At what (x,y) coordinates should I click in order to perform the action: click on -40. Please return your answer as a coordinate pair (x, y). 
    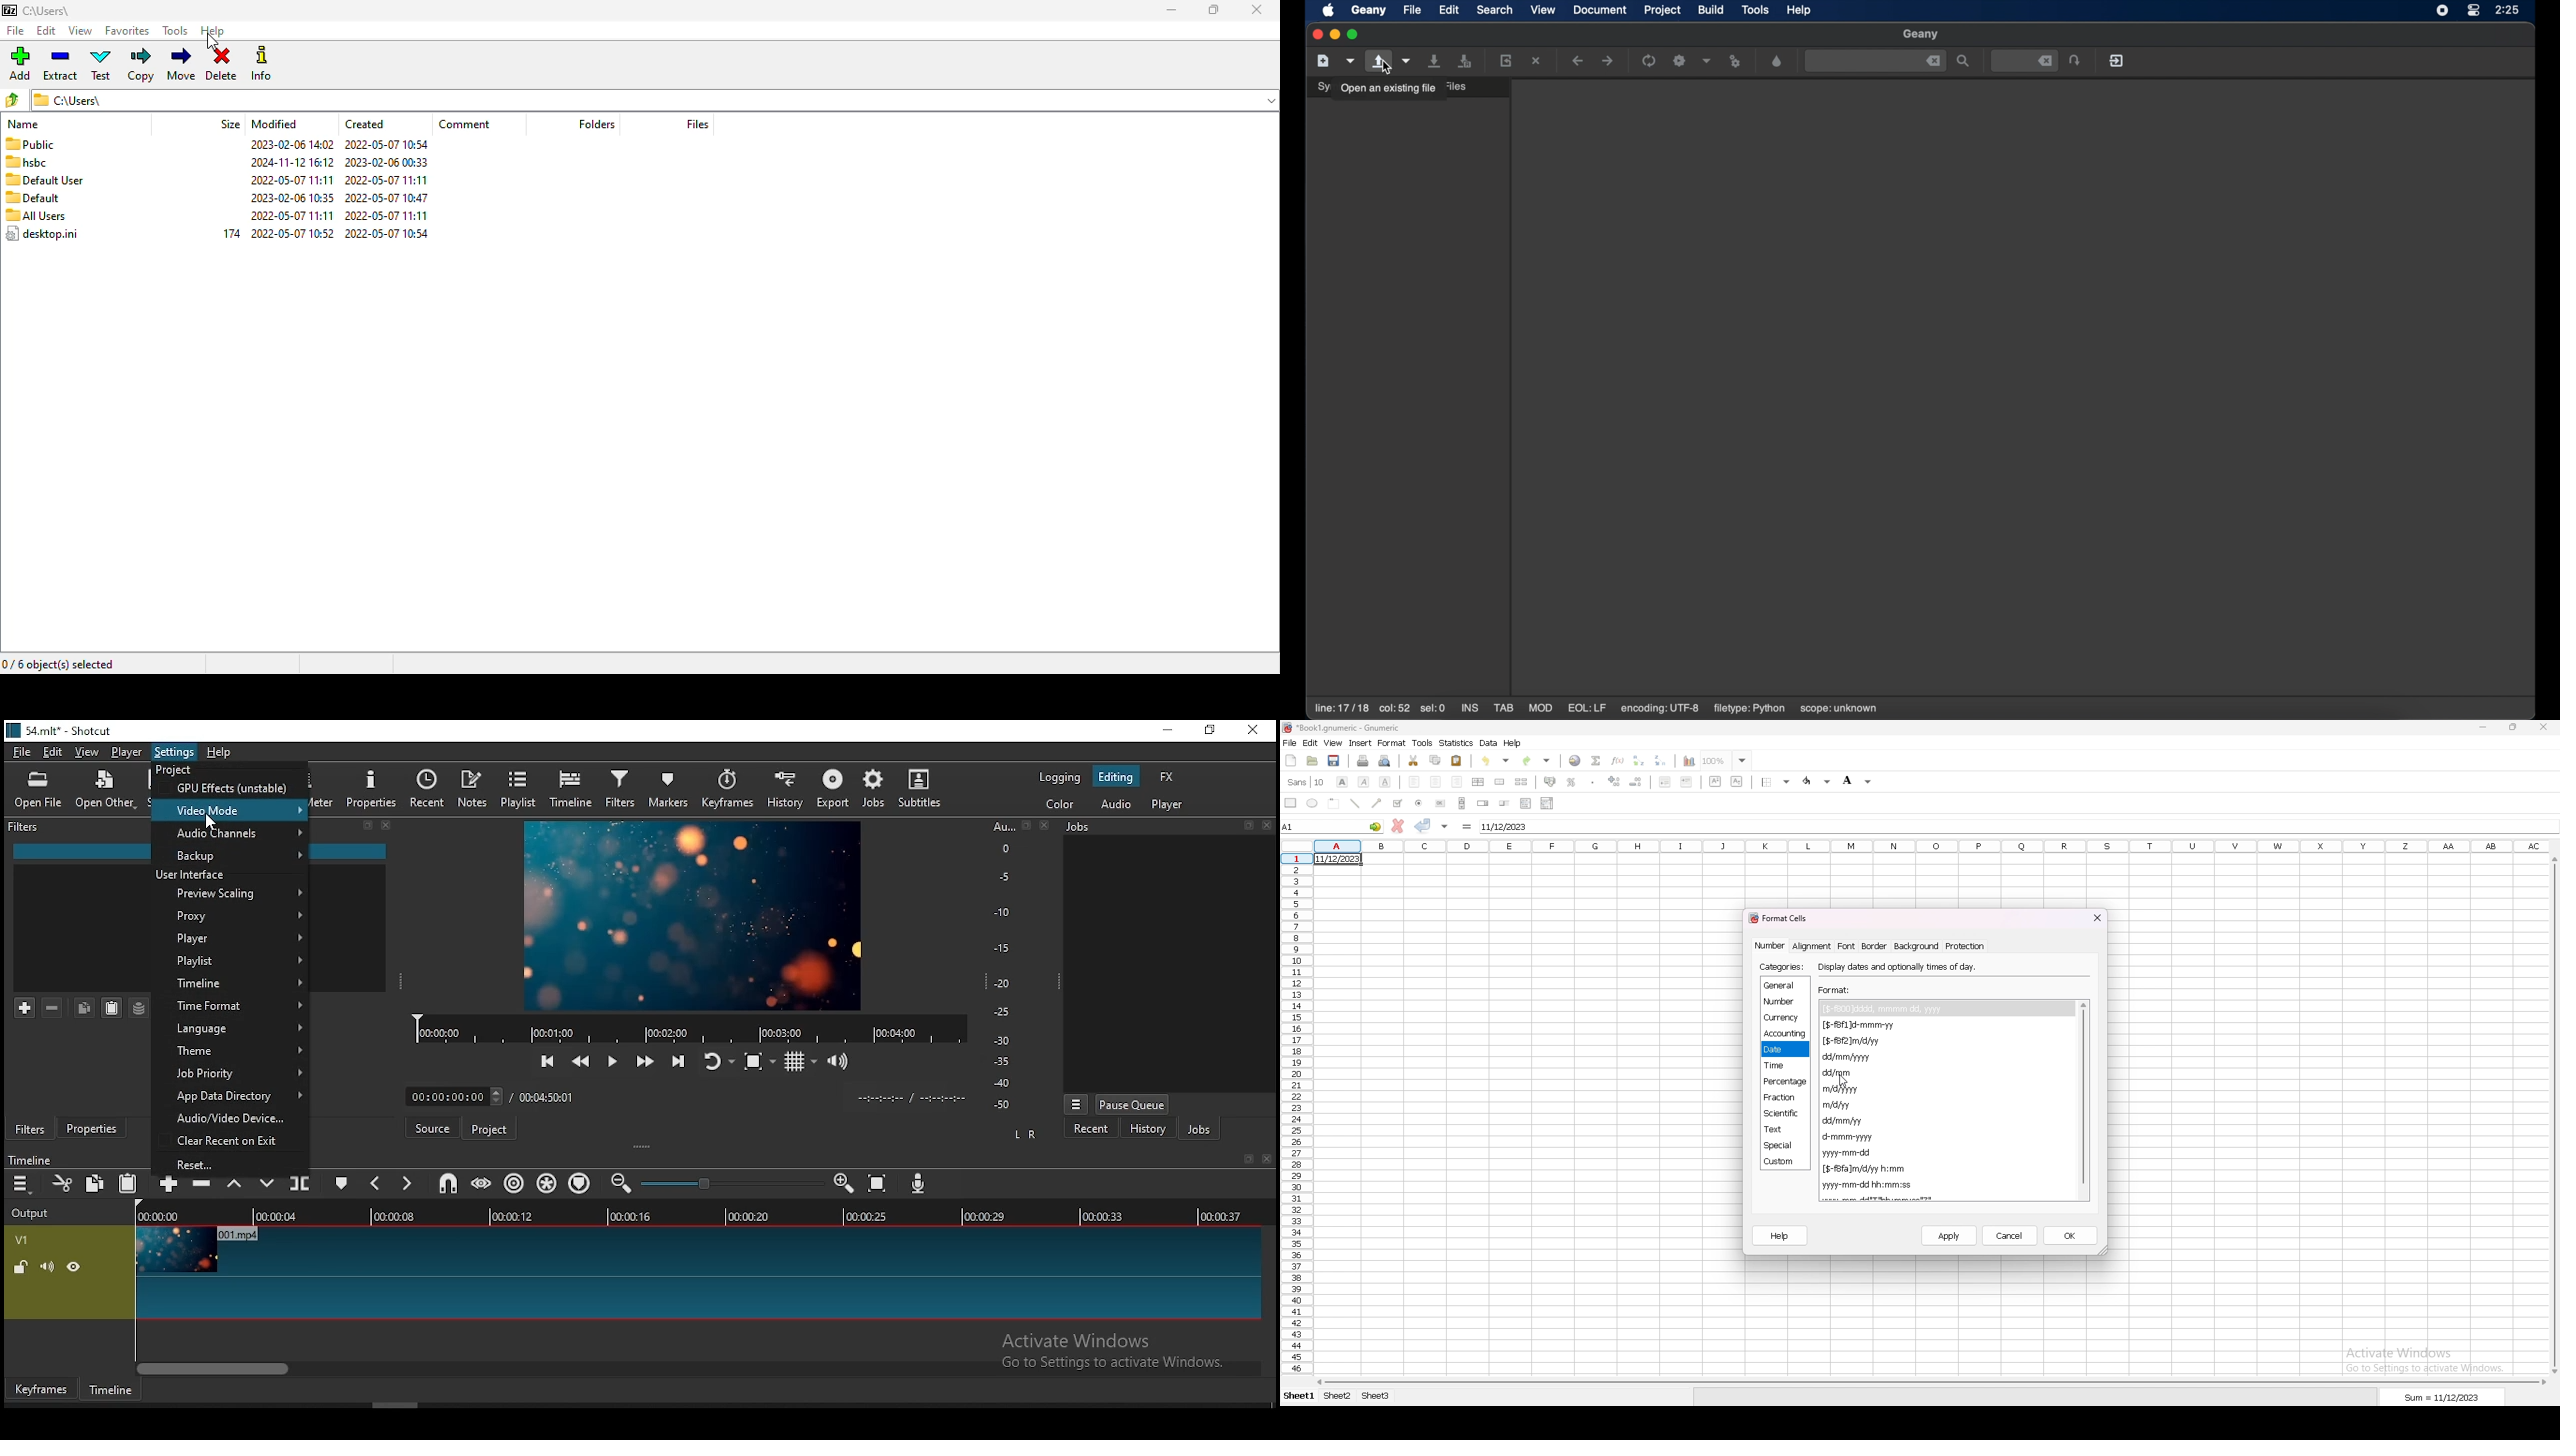
    Looking at the image, I should click on (1002, 1083).